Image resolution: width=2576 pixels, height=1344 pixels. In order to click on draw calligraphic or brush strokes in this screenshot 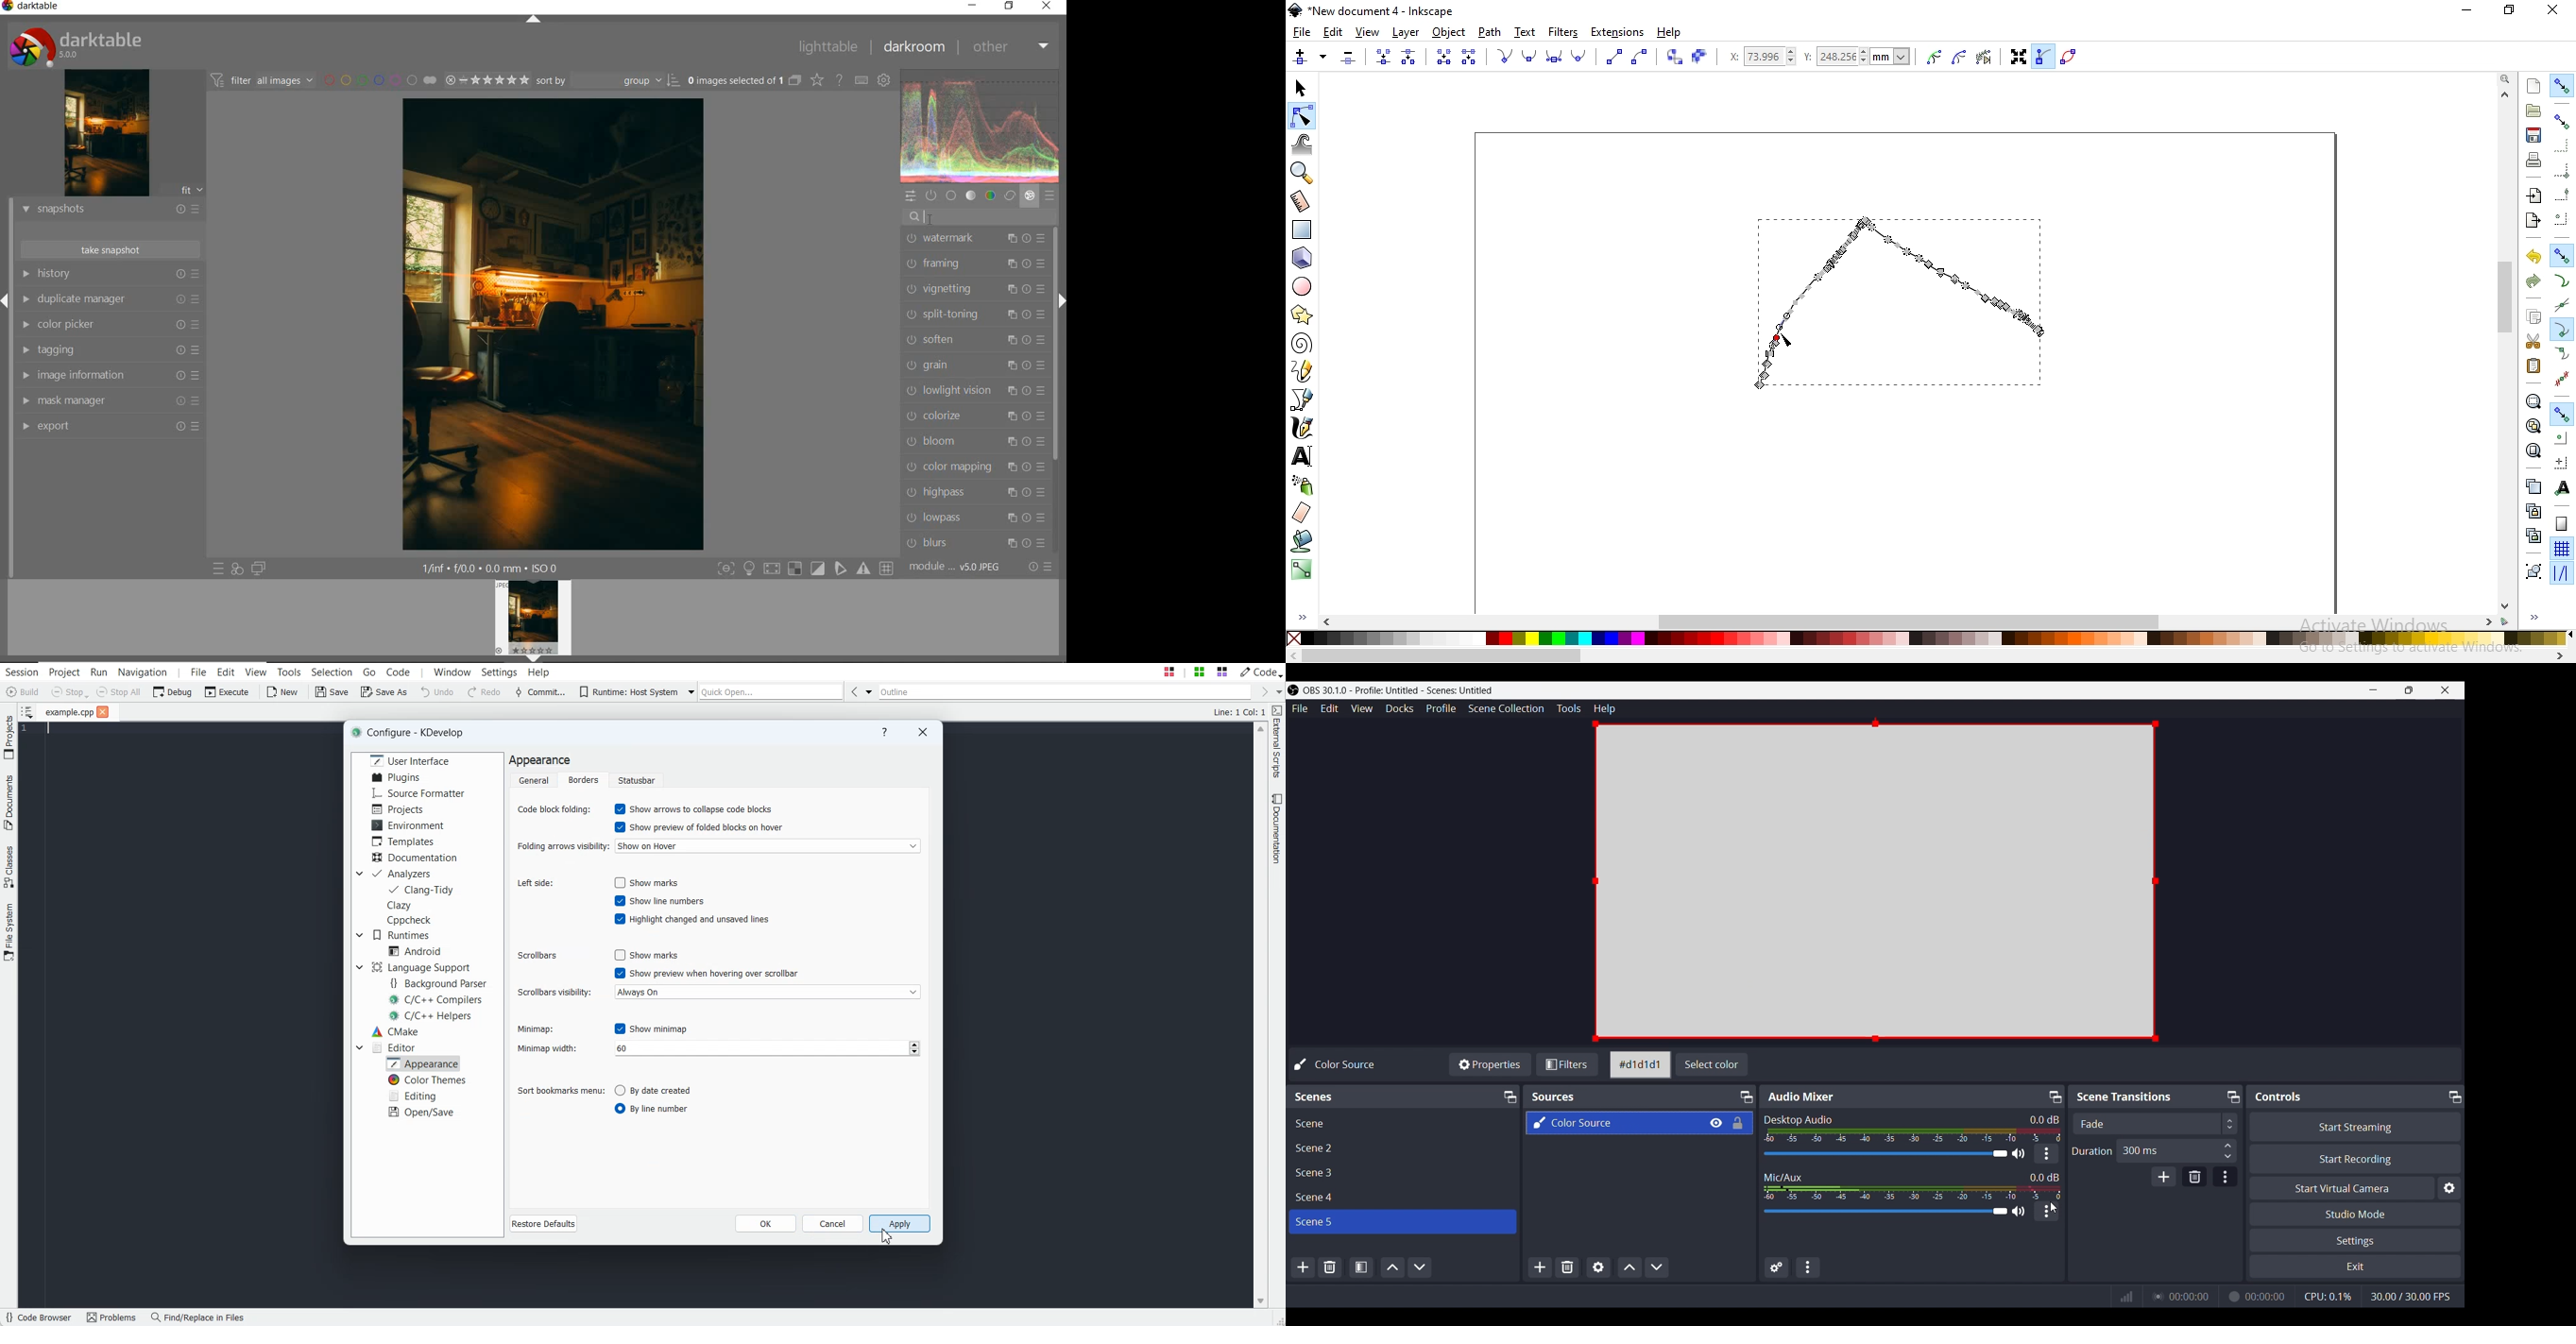, I will do `click(1304, 428)`.